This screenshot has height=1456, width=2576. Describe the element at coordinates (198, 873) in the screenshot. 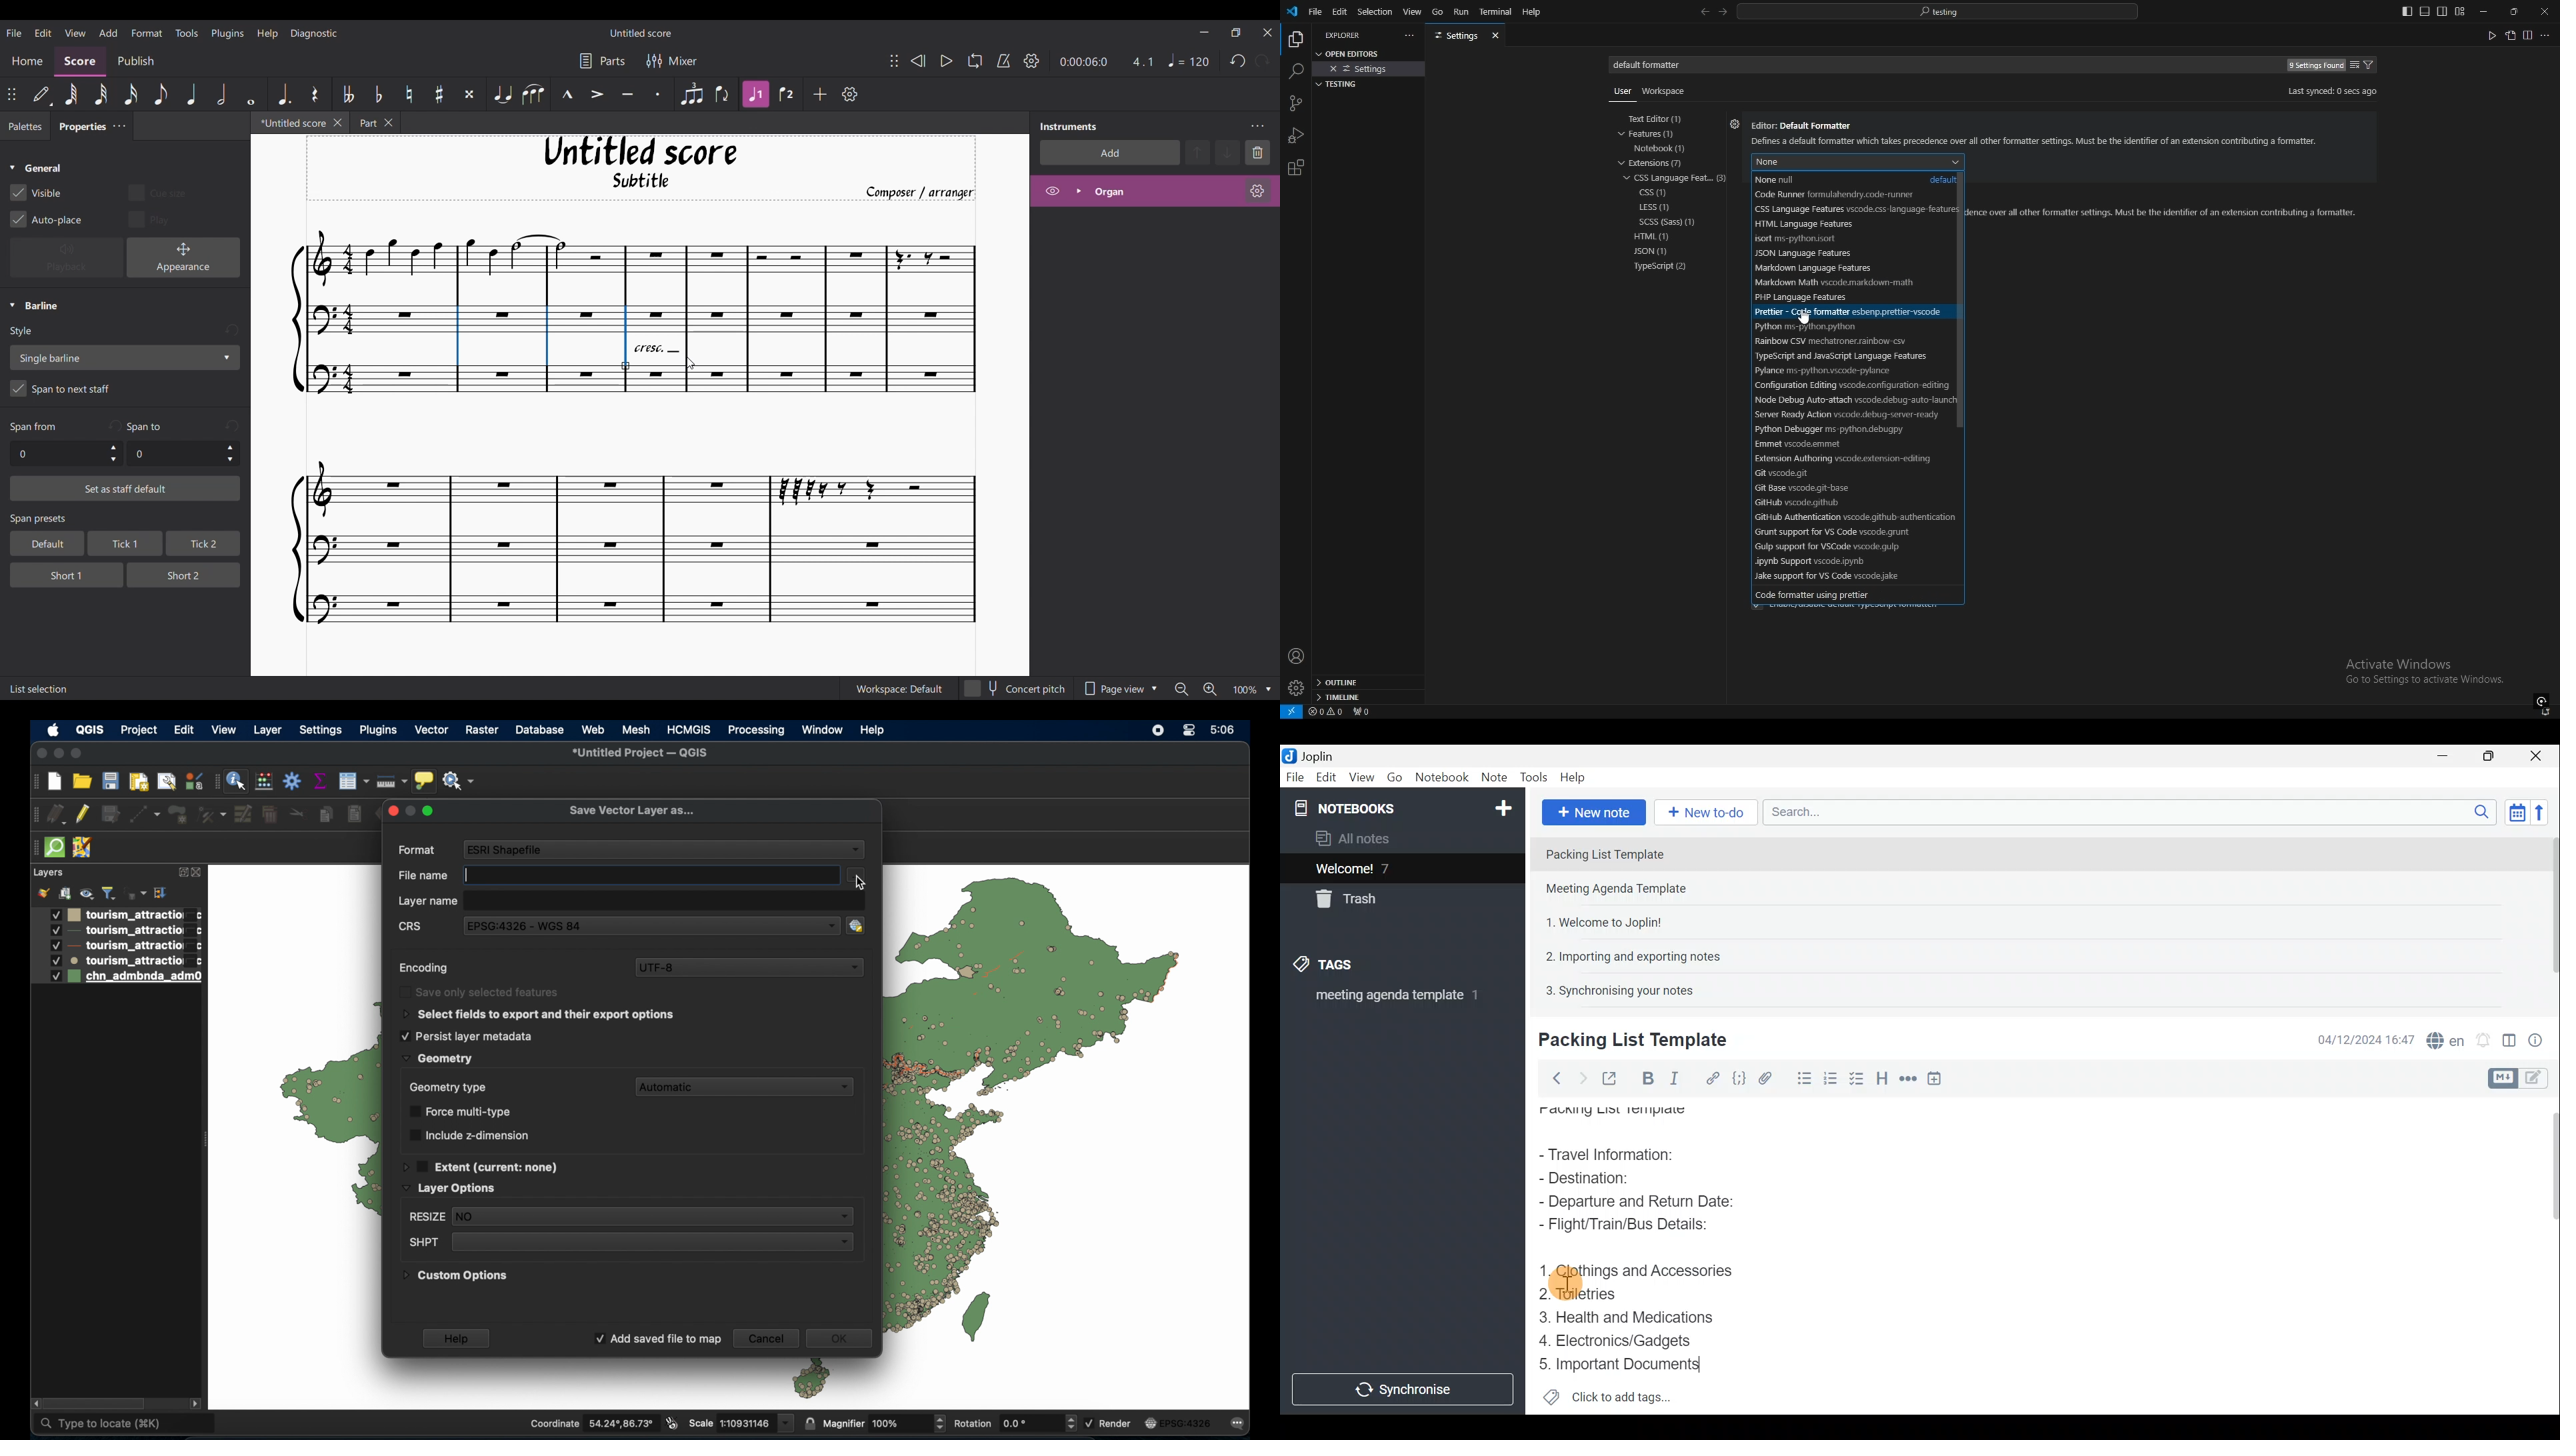

I see `close` at that location.